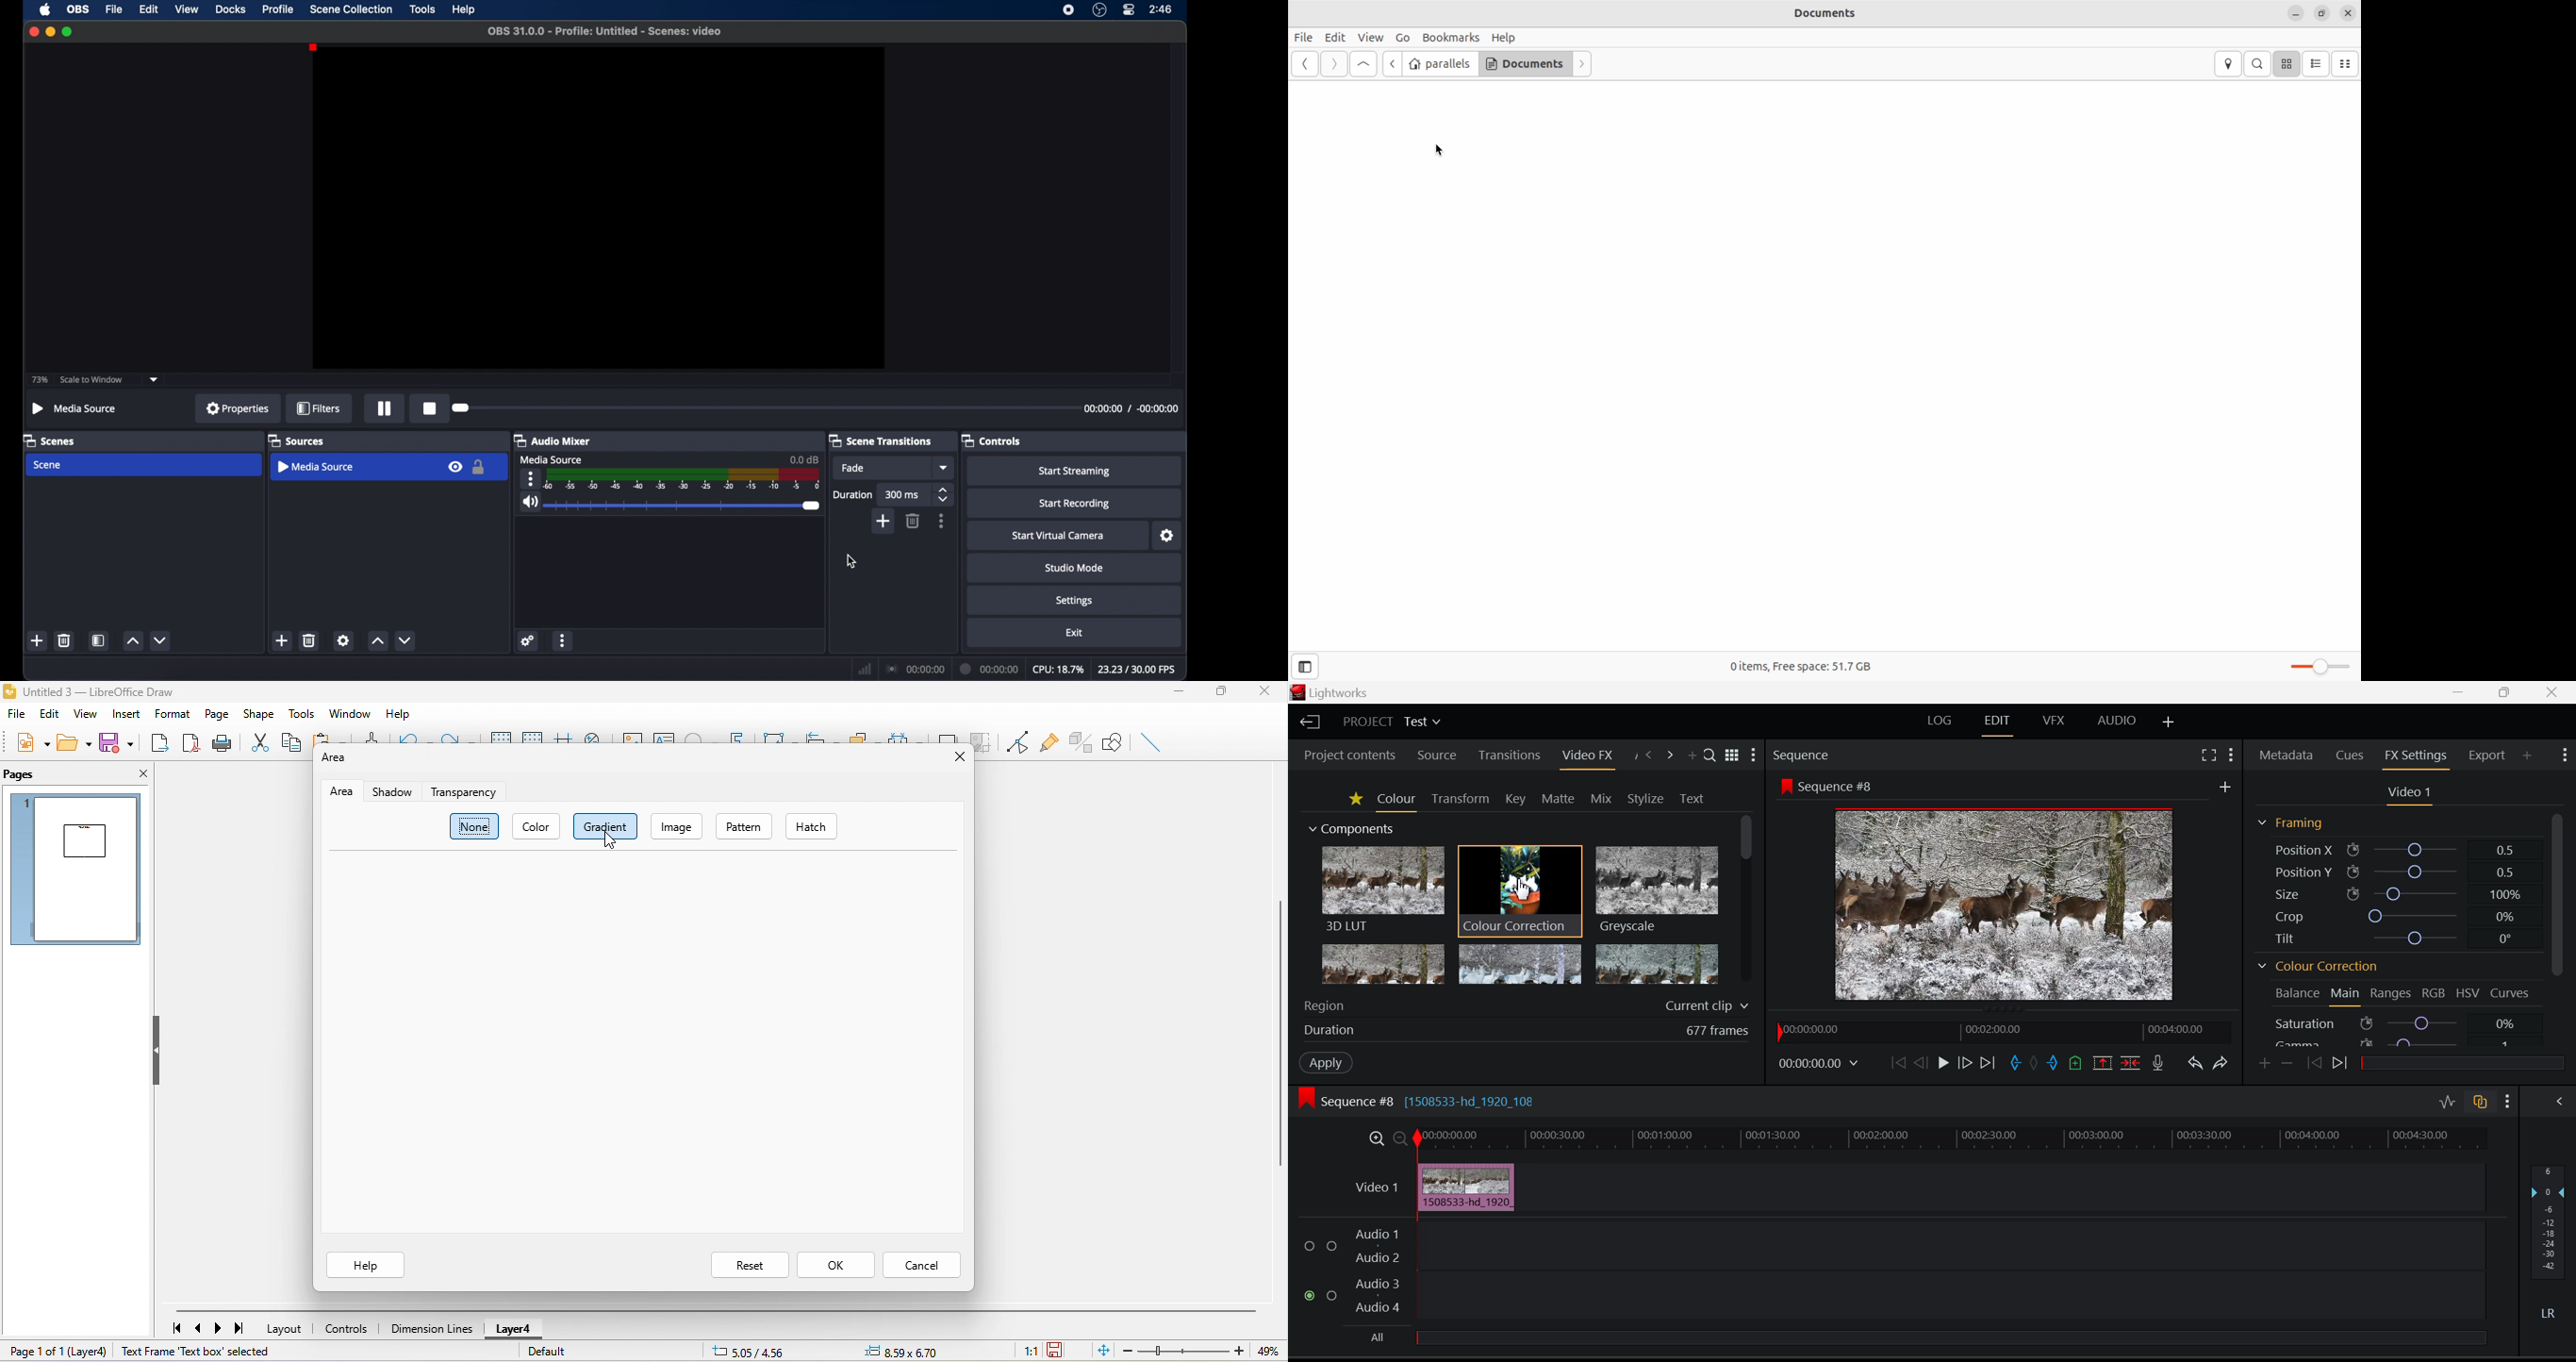  I want to click on Next keyframe, so click(2340, 1065).